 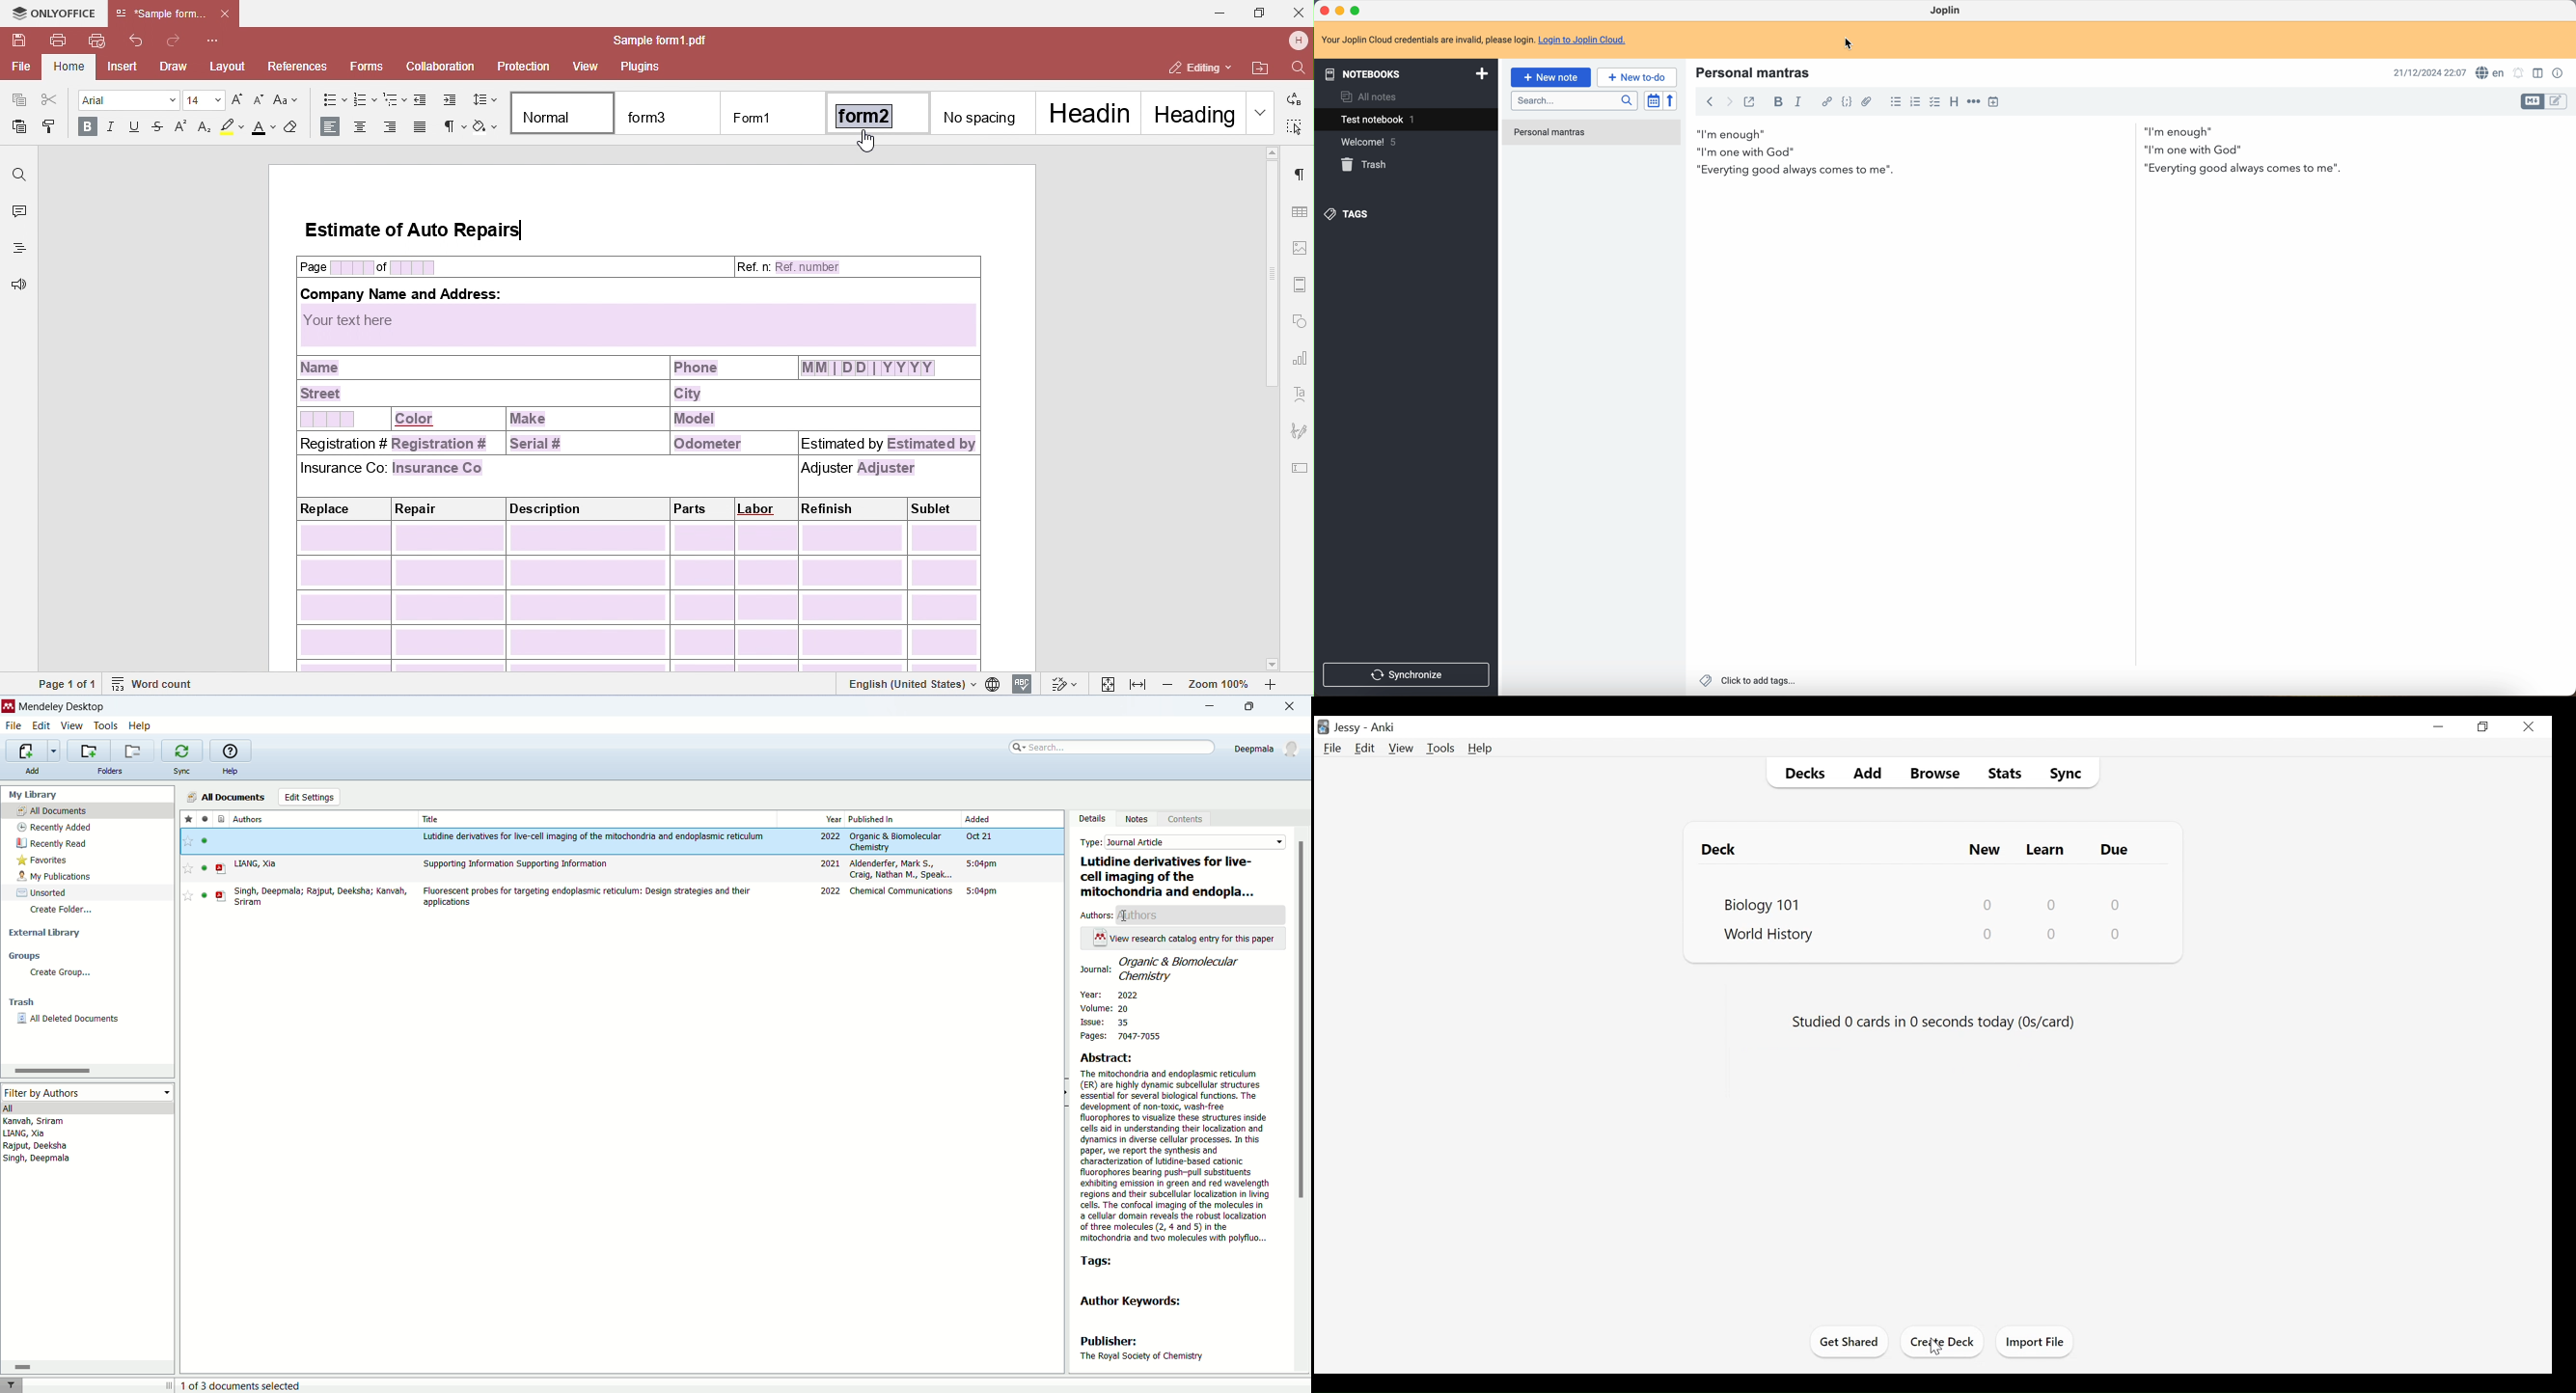 What do you see at coordinates (1400, 748) in the screenshot?
I see `View` at bounding box center [1400, 748].